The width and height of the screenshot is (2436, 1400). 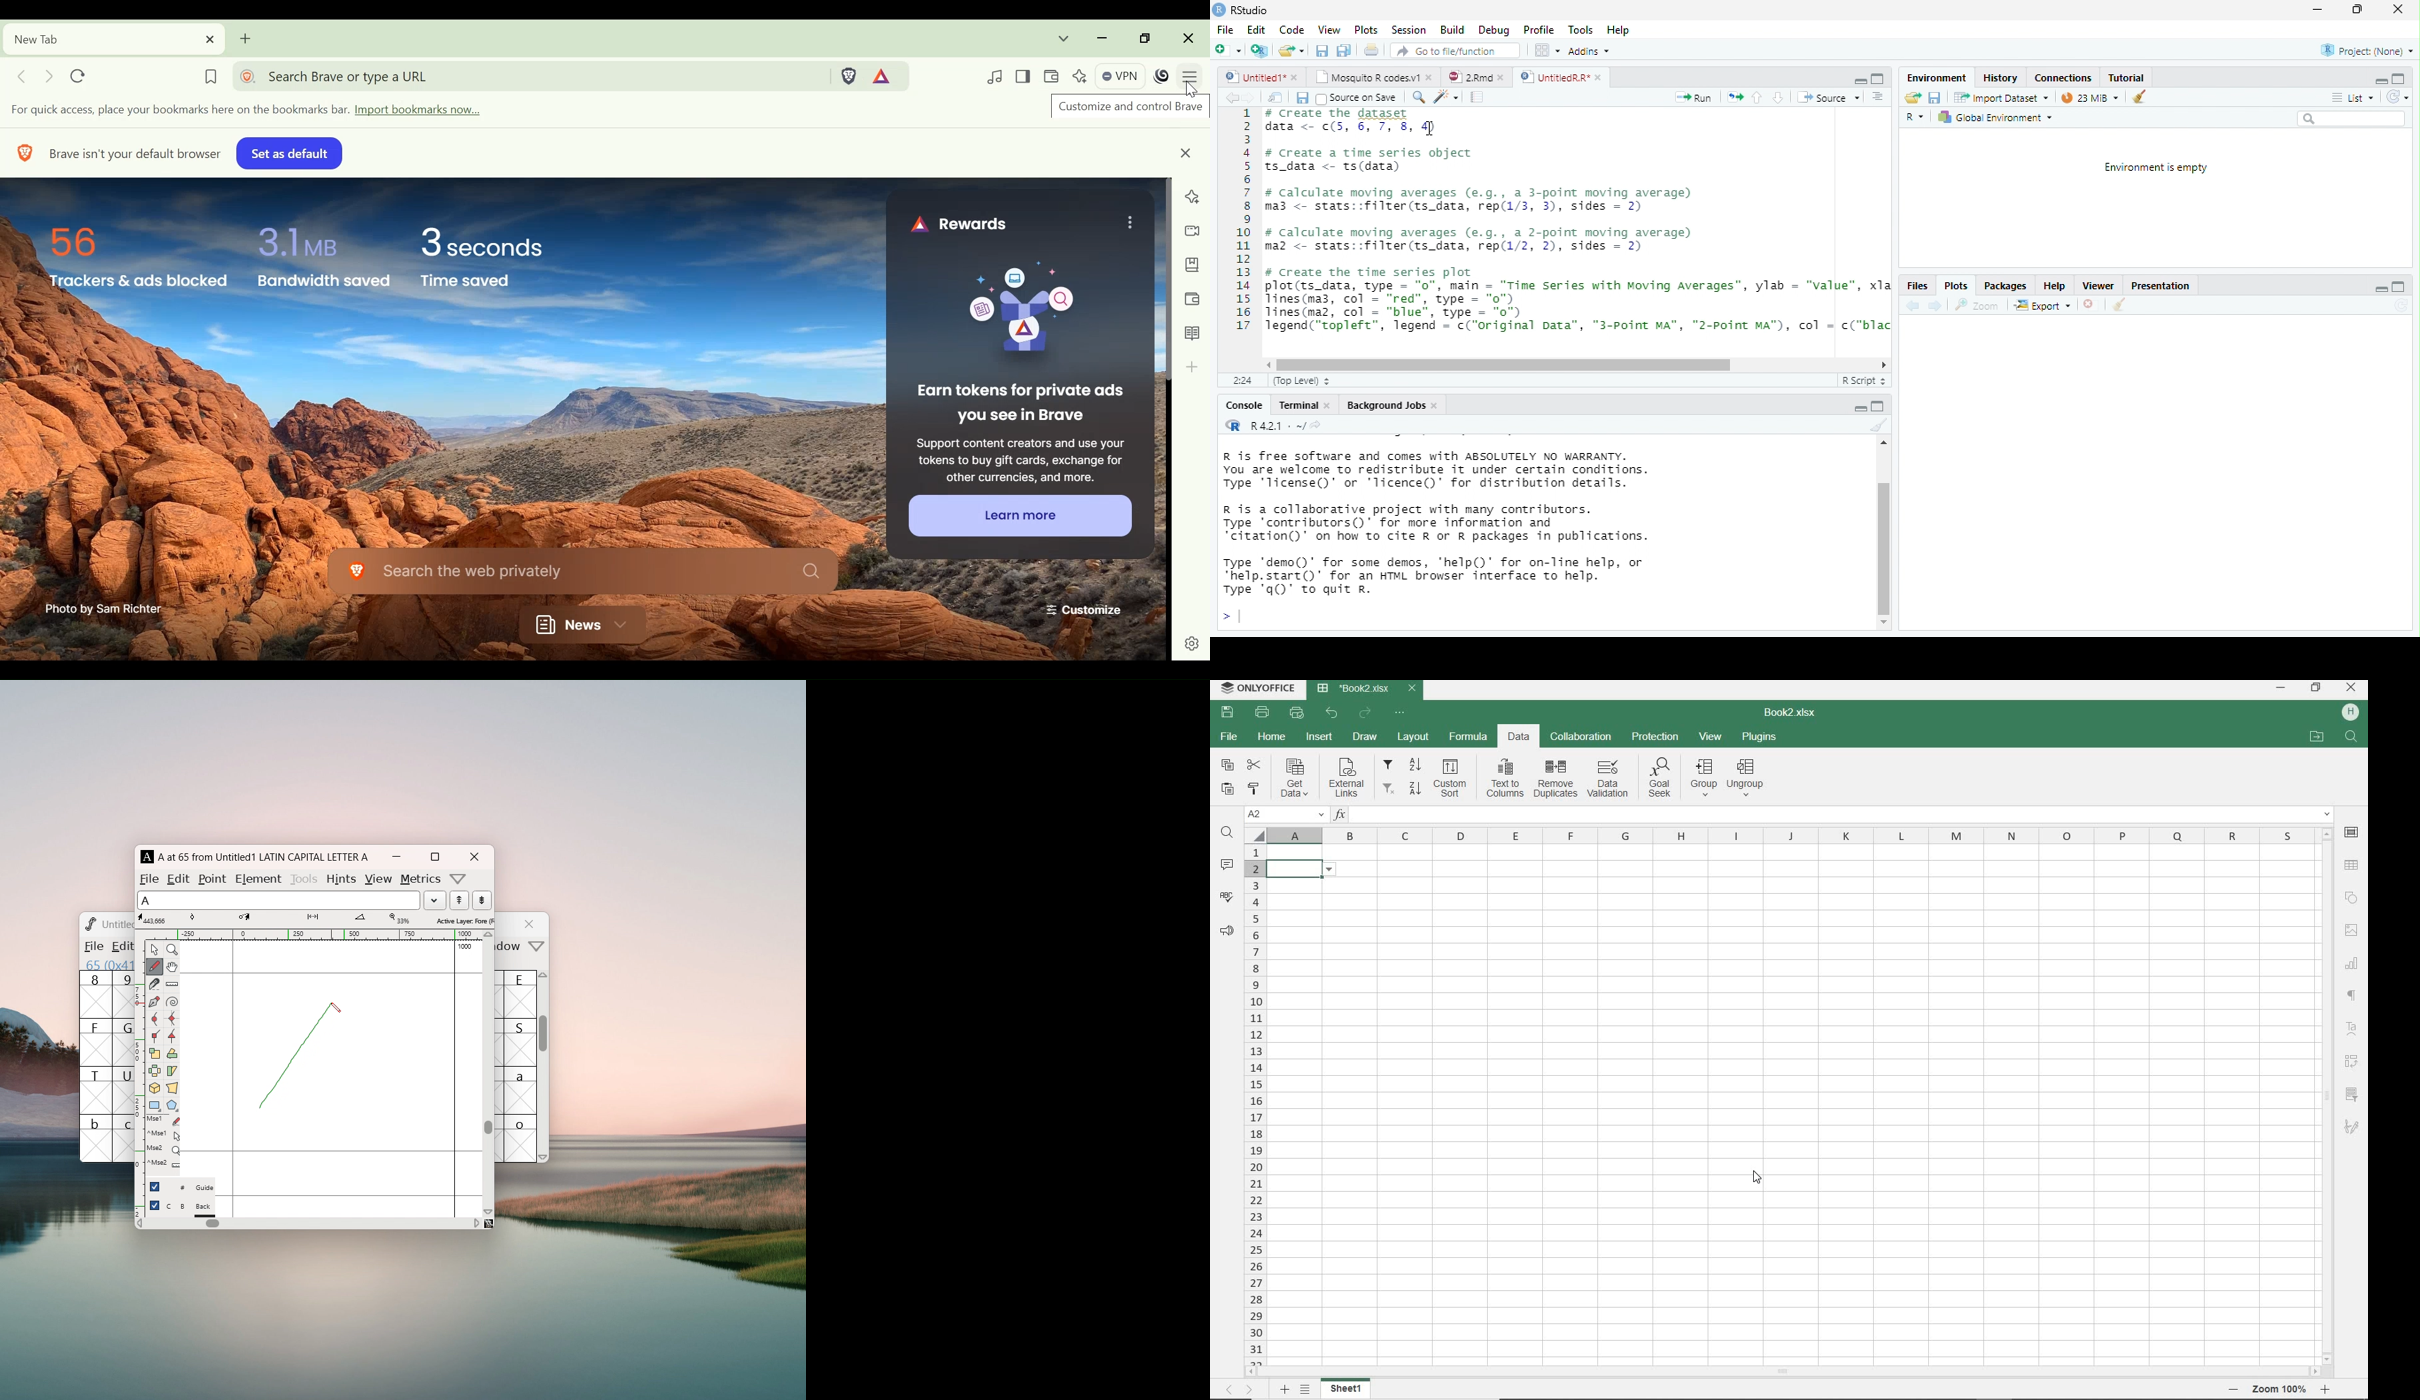 What do you see at coordinates (1413, 737) in the screenshot?
I see `LAYOUT` at bounding box center [1413, 737].